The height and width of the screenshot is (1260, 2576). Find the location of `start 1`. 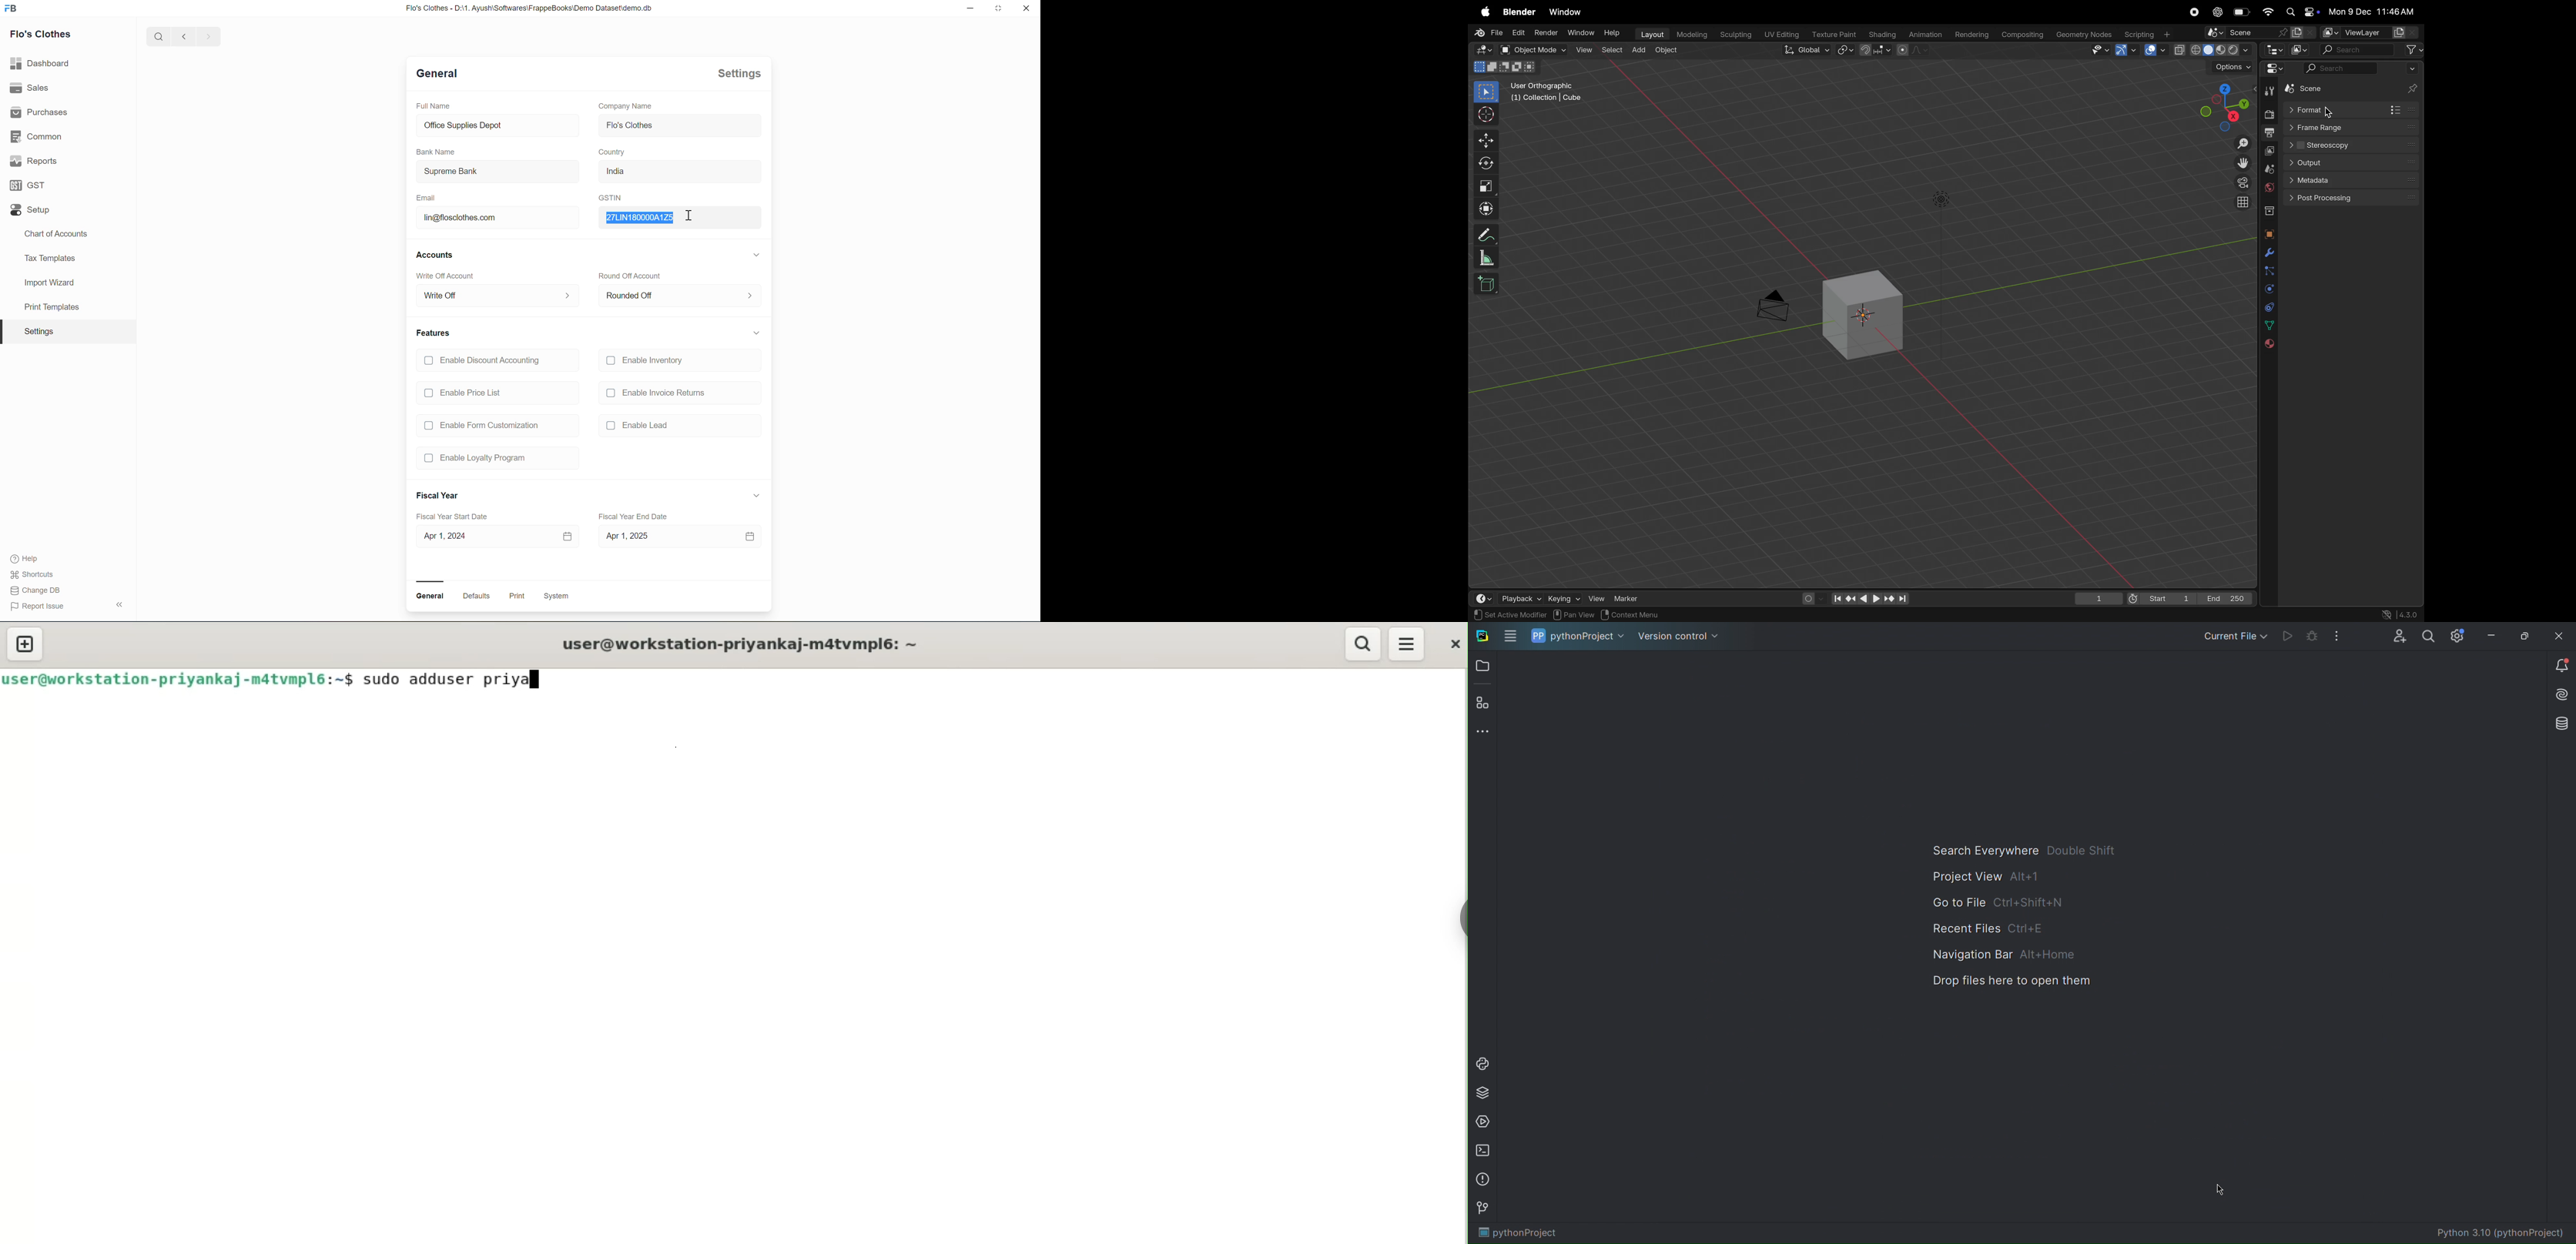

start 1 is located at coordinates (2160, 598).